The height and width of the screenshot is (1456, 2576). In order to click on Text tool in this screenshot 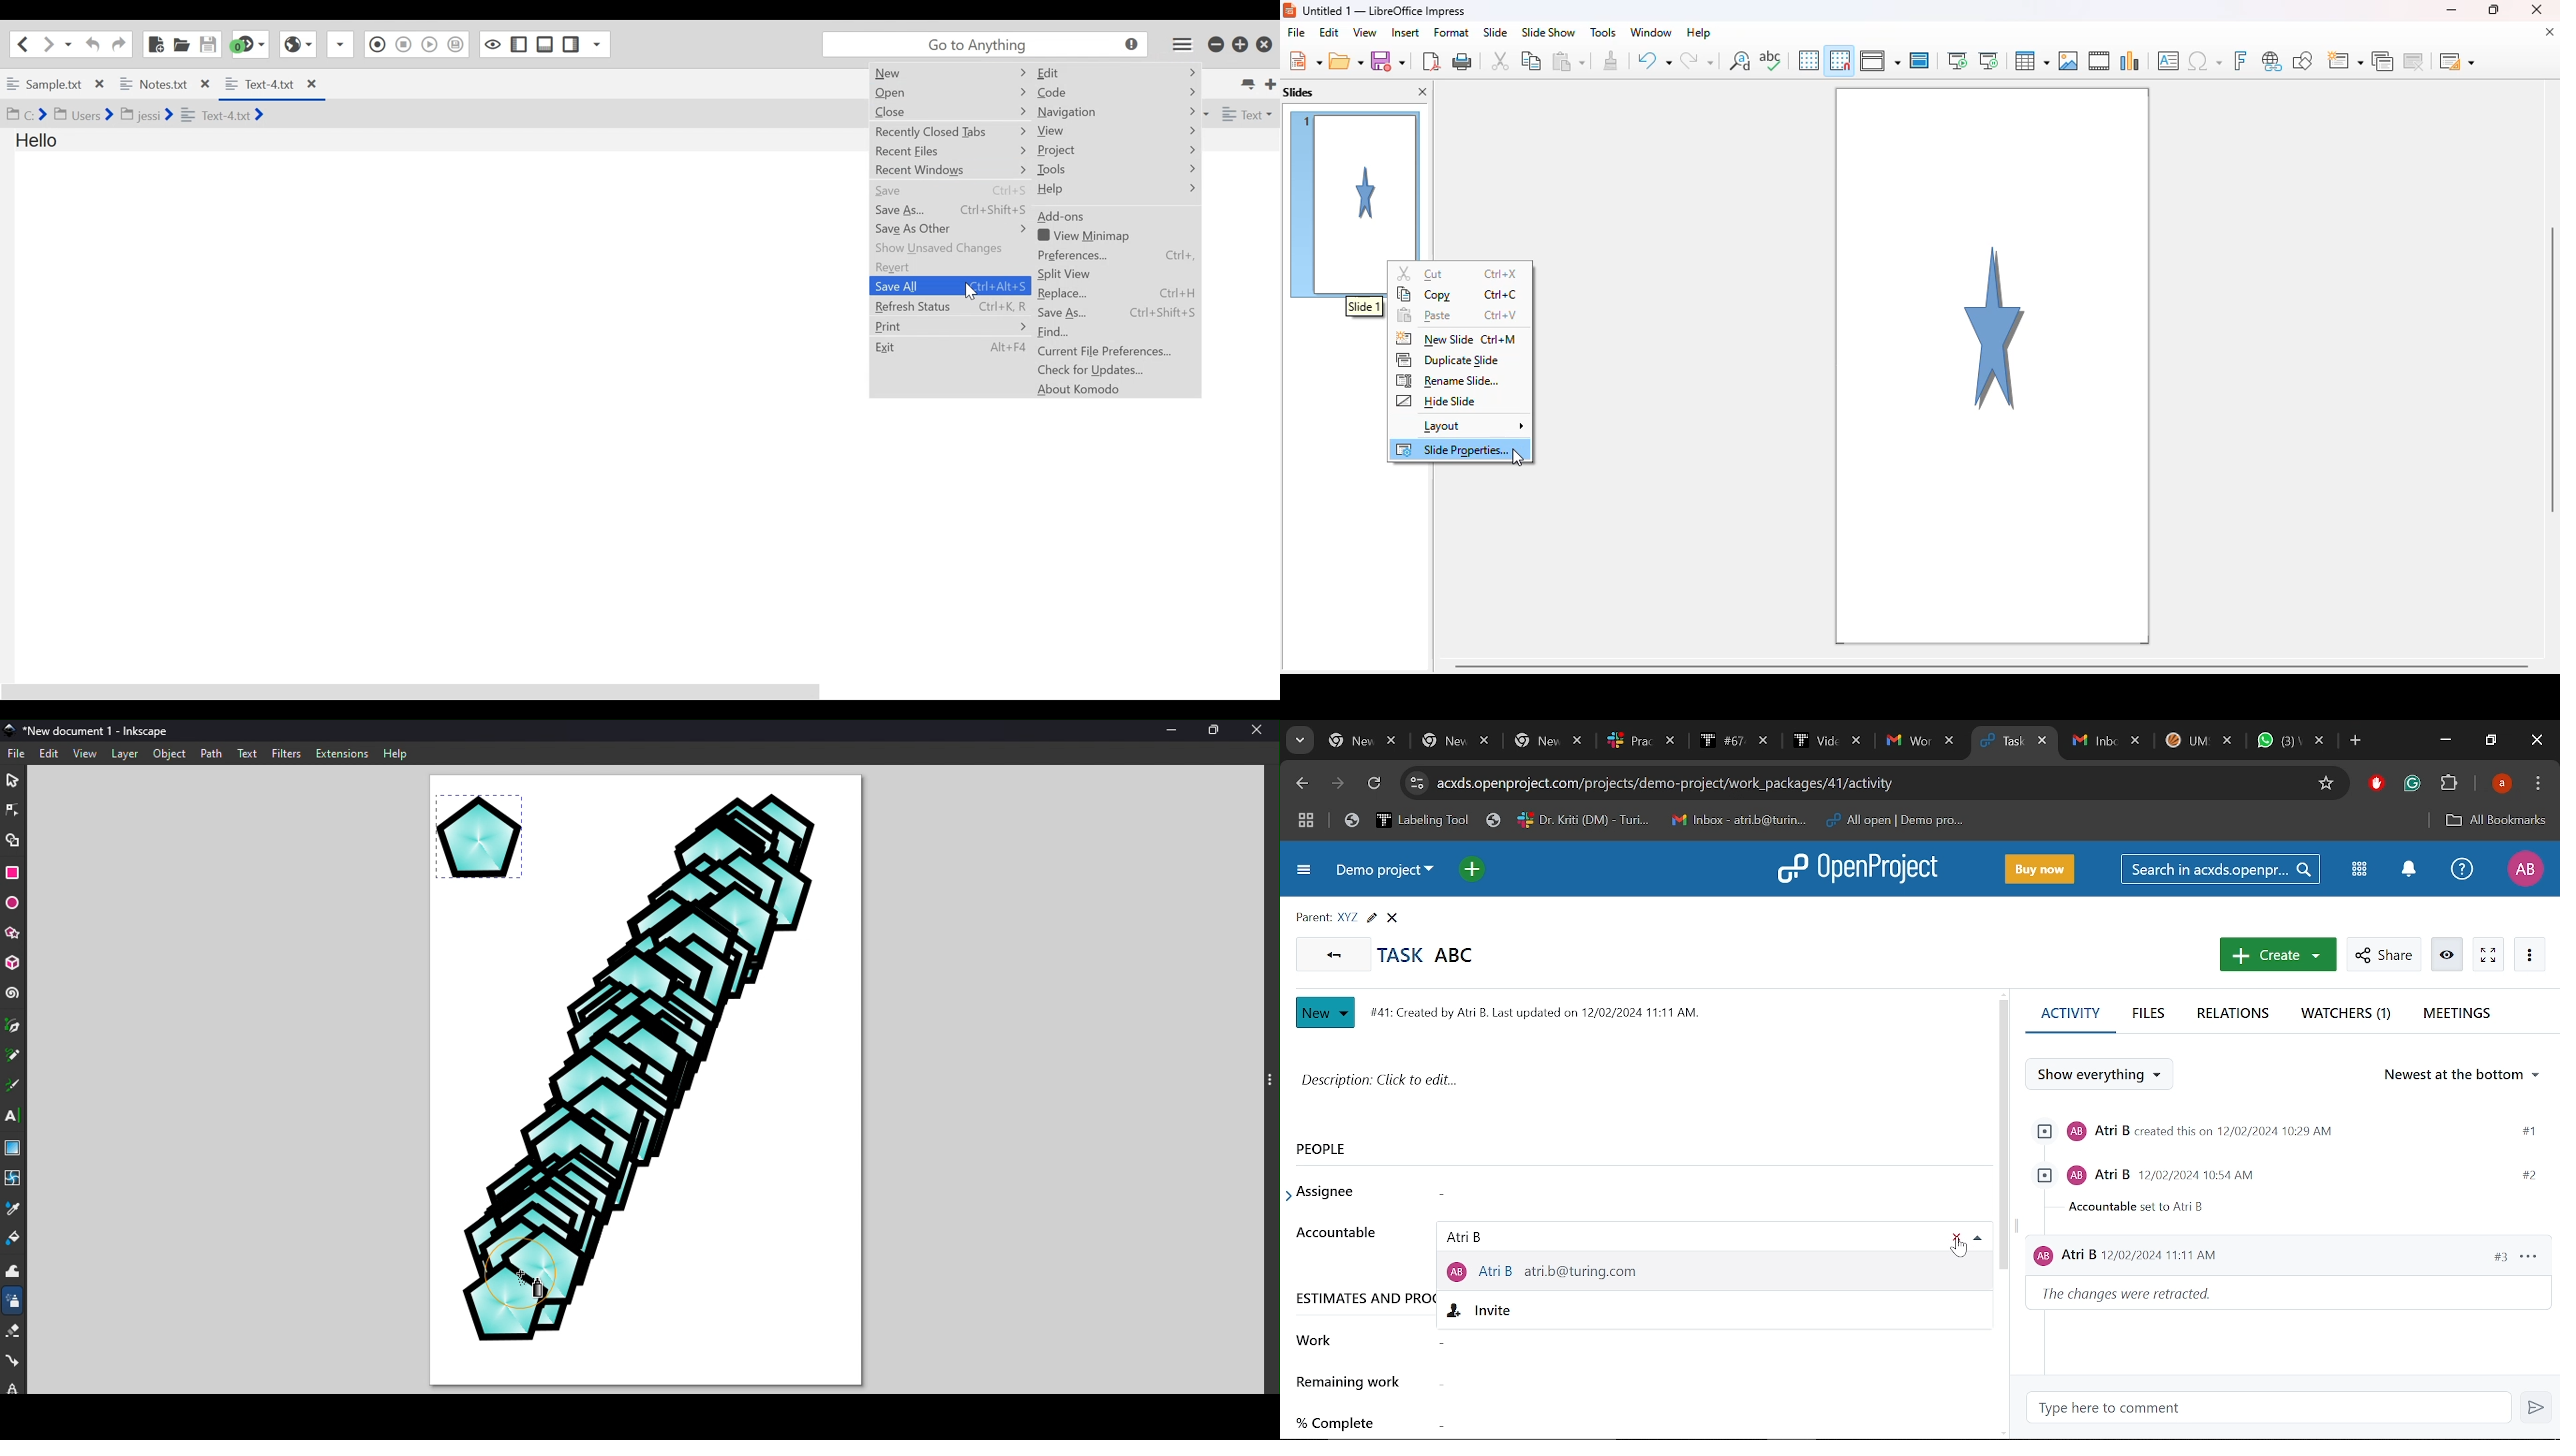, I will do `click(12, 1116)`.